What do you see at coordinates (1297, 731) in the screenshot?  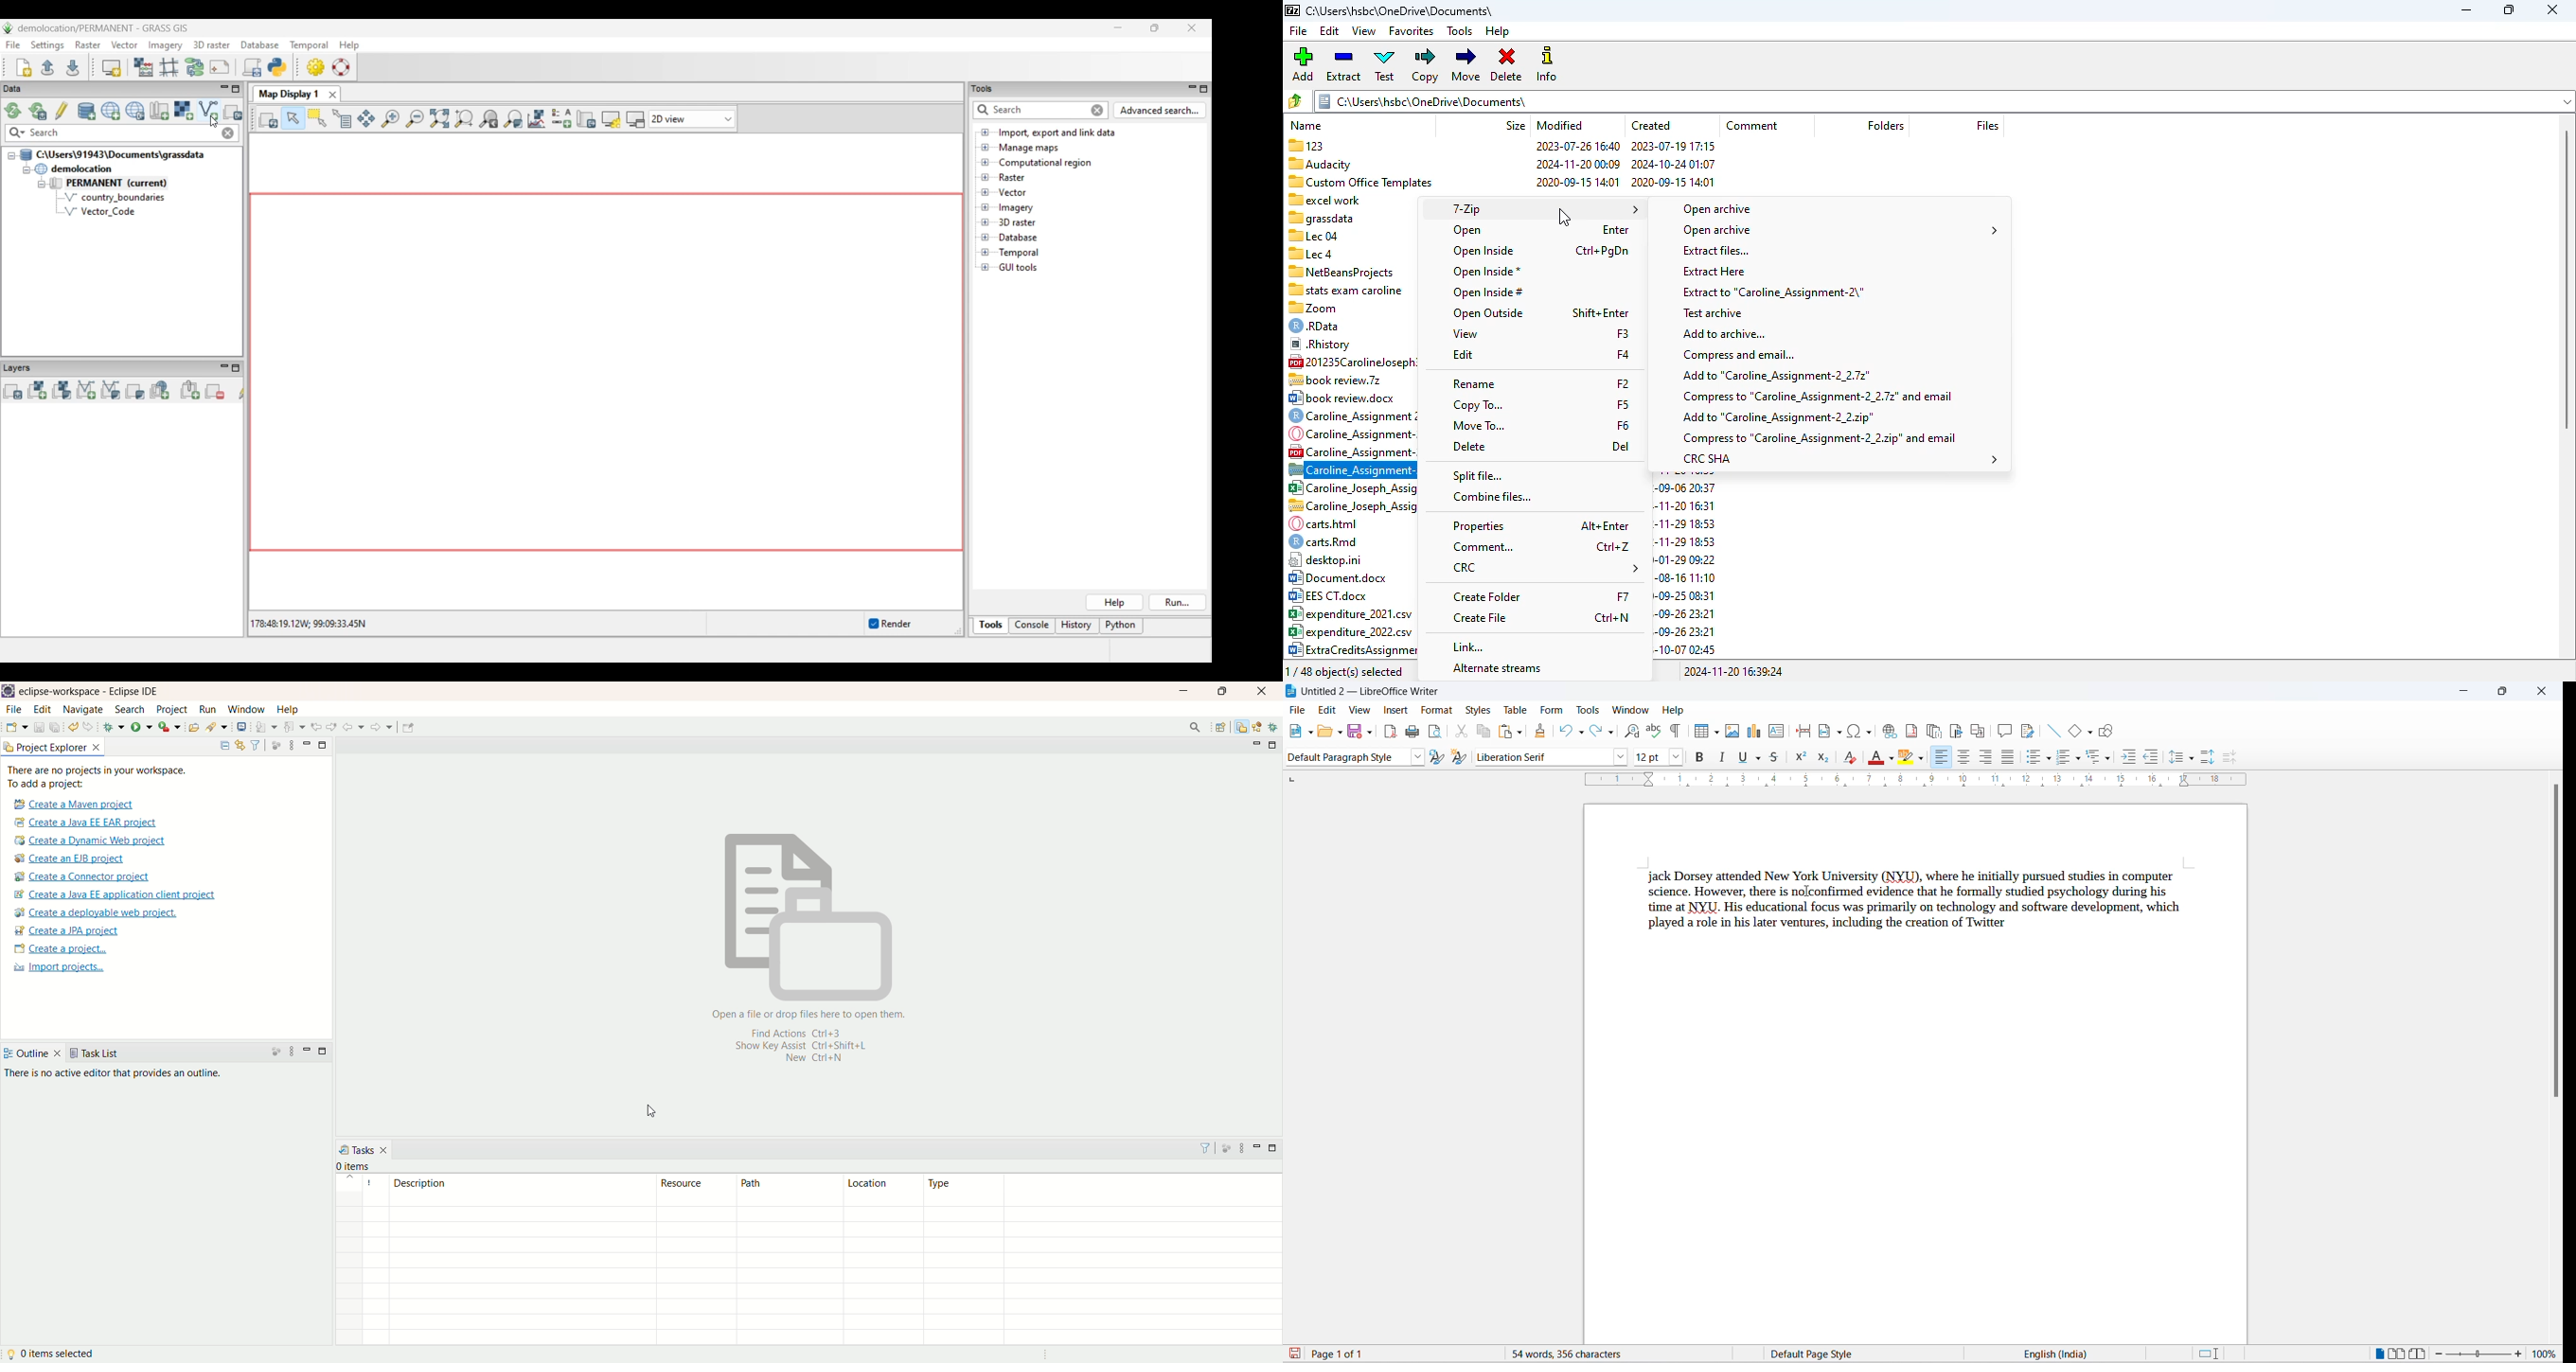 I see `new file` at bounding box center [1297, 731].